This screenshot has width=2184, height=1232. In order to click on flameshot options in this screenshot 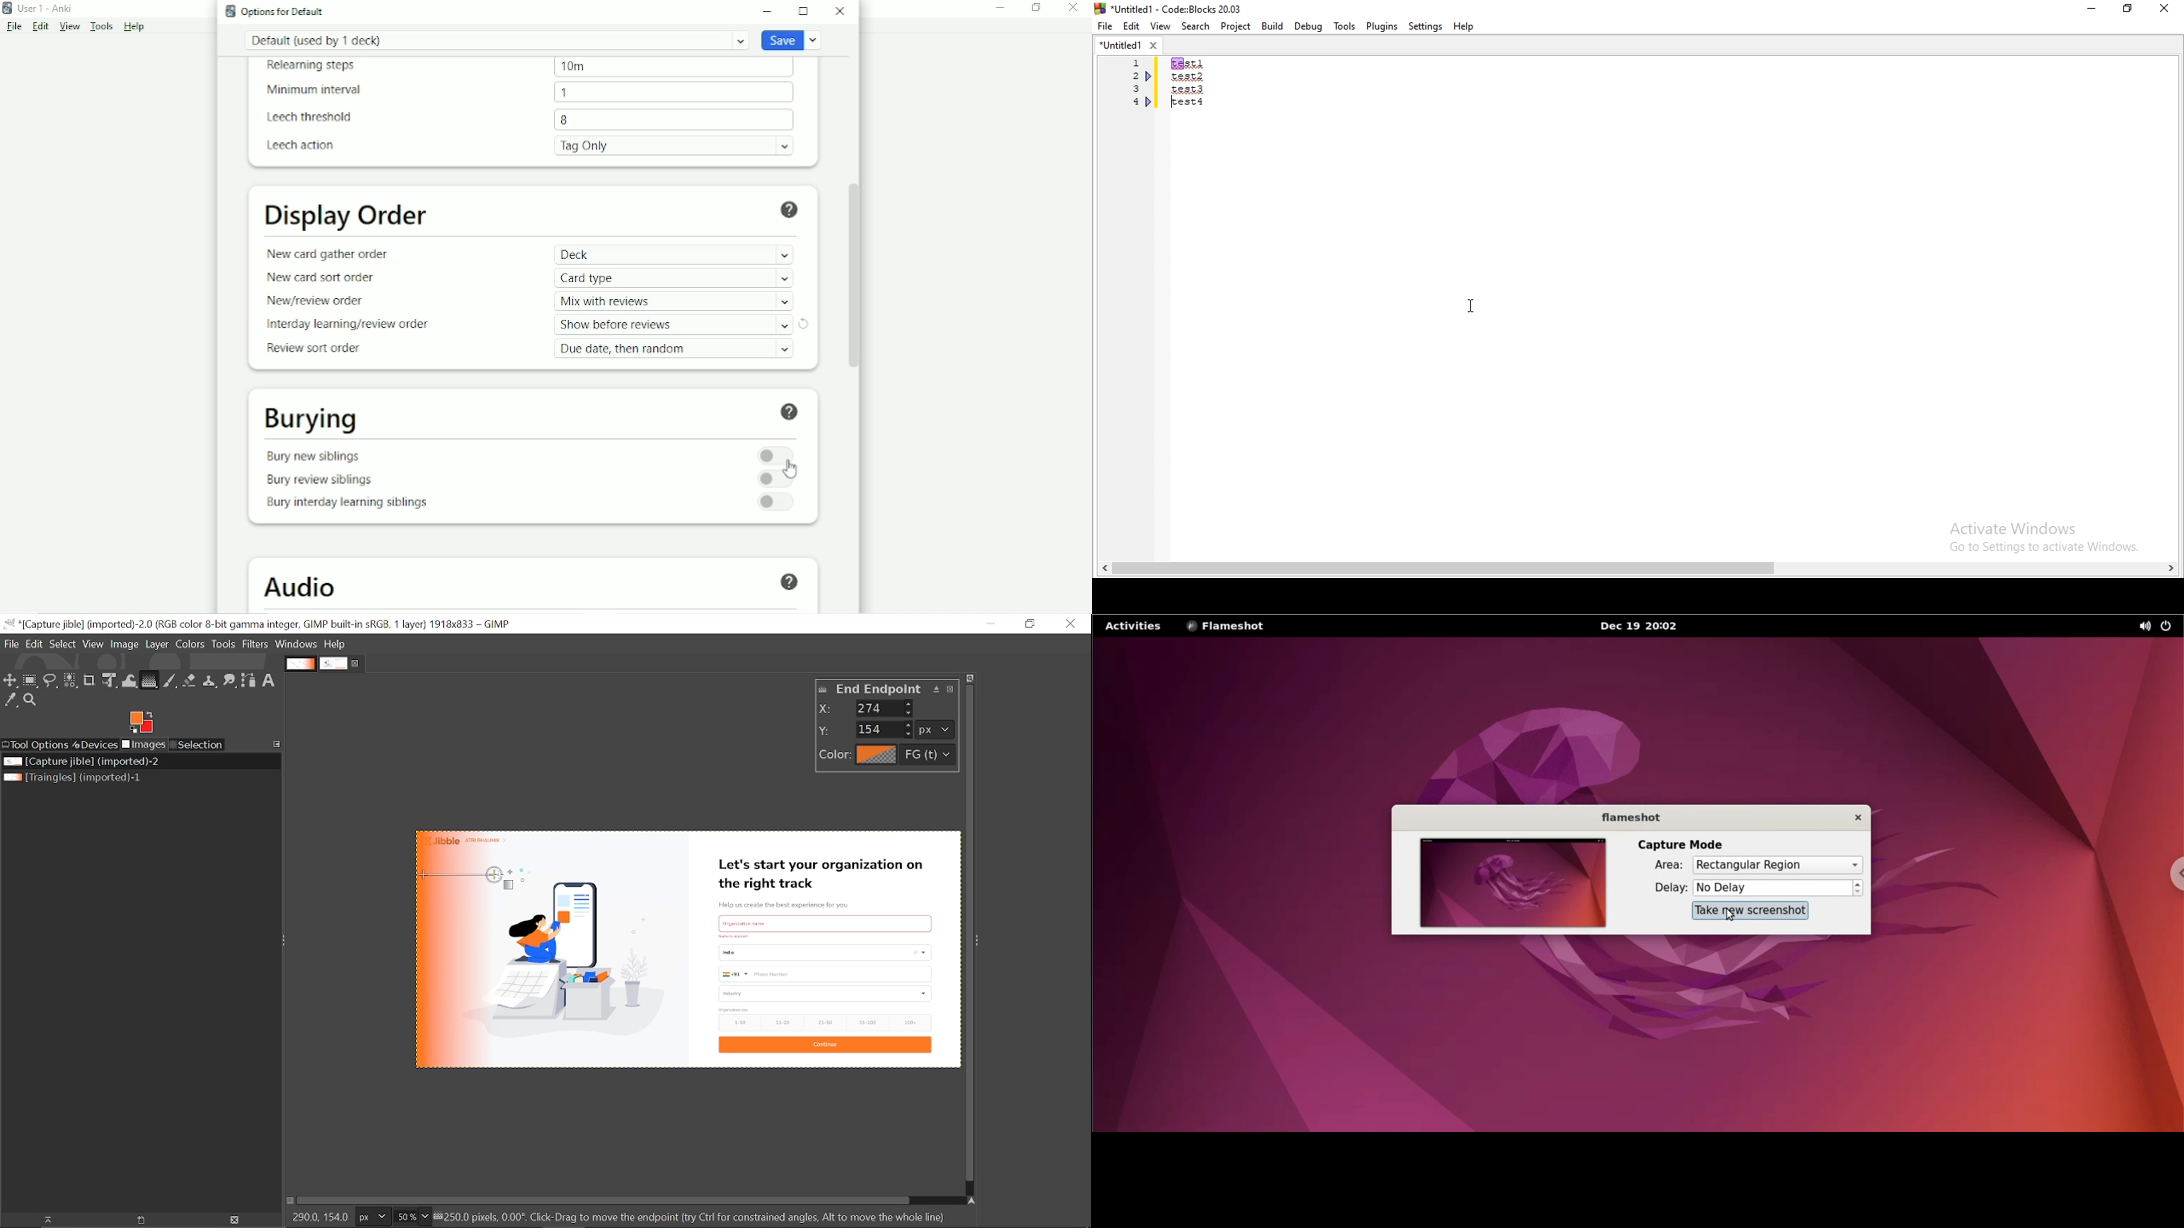, I will do `click(1233, 627)`.